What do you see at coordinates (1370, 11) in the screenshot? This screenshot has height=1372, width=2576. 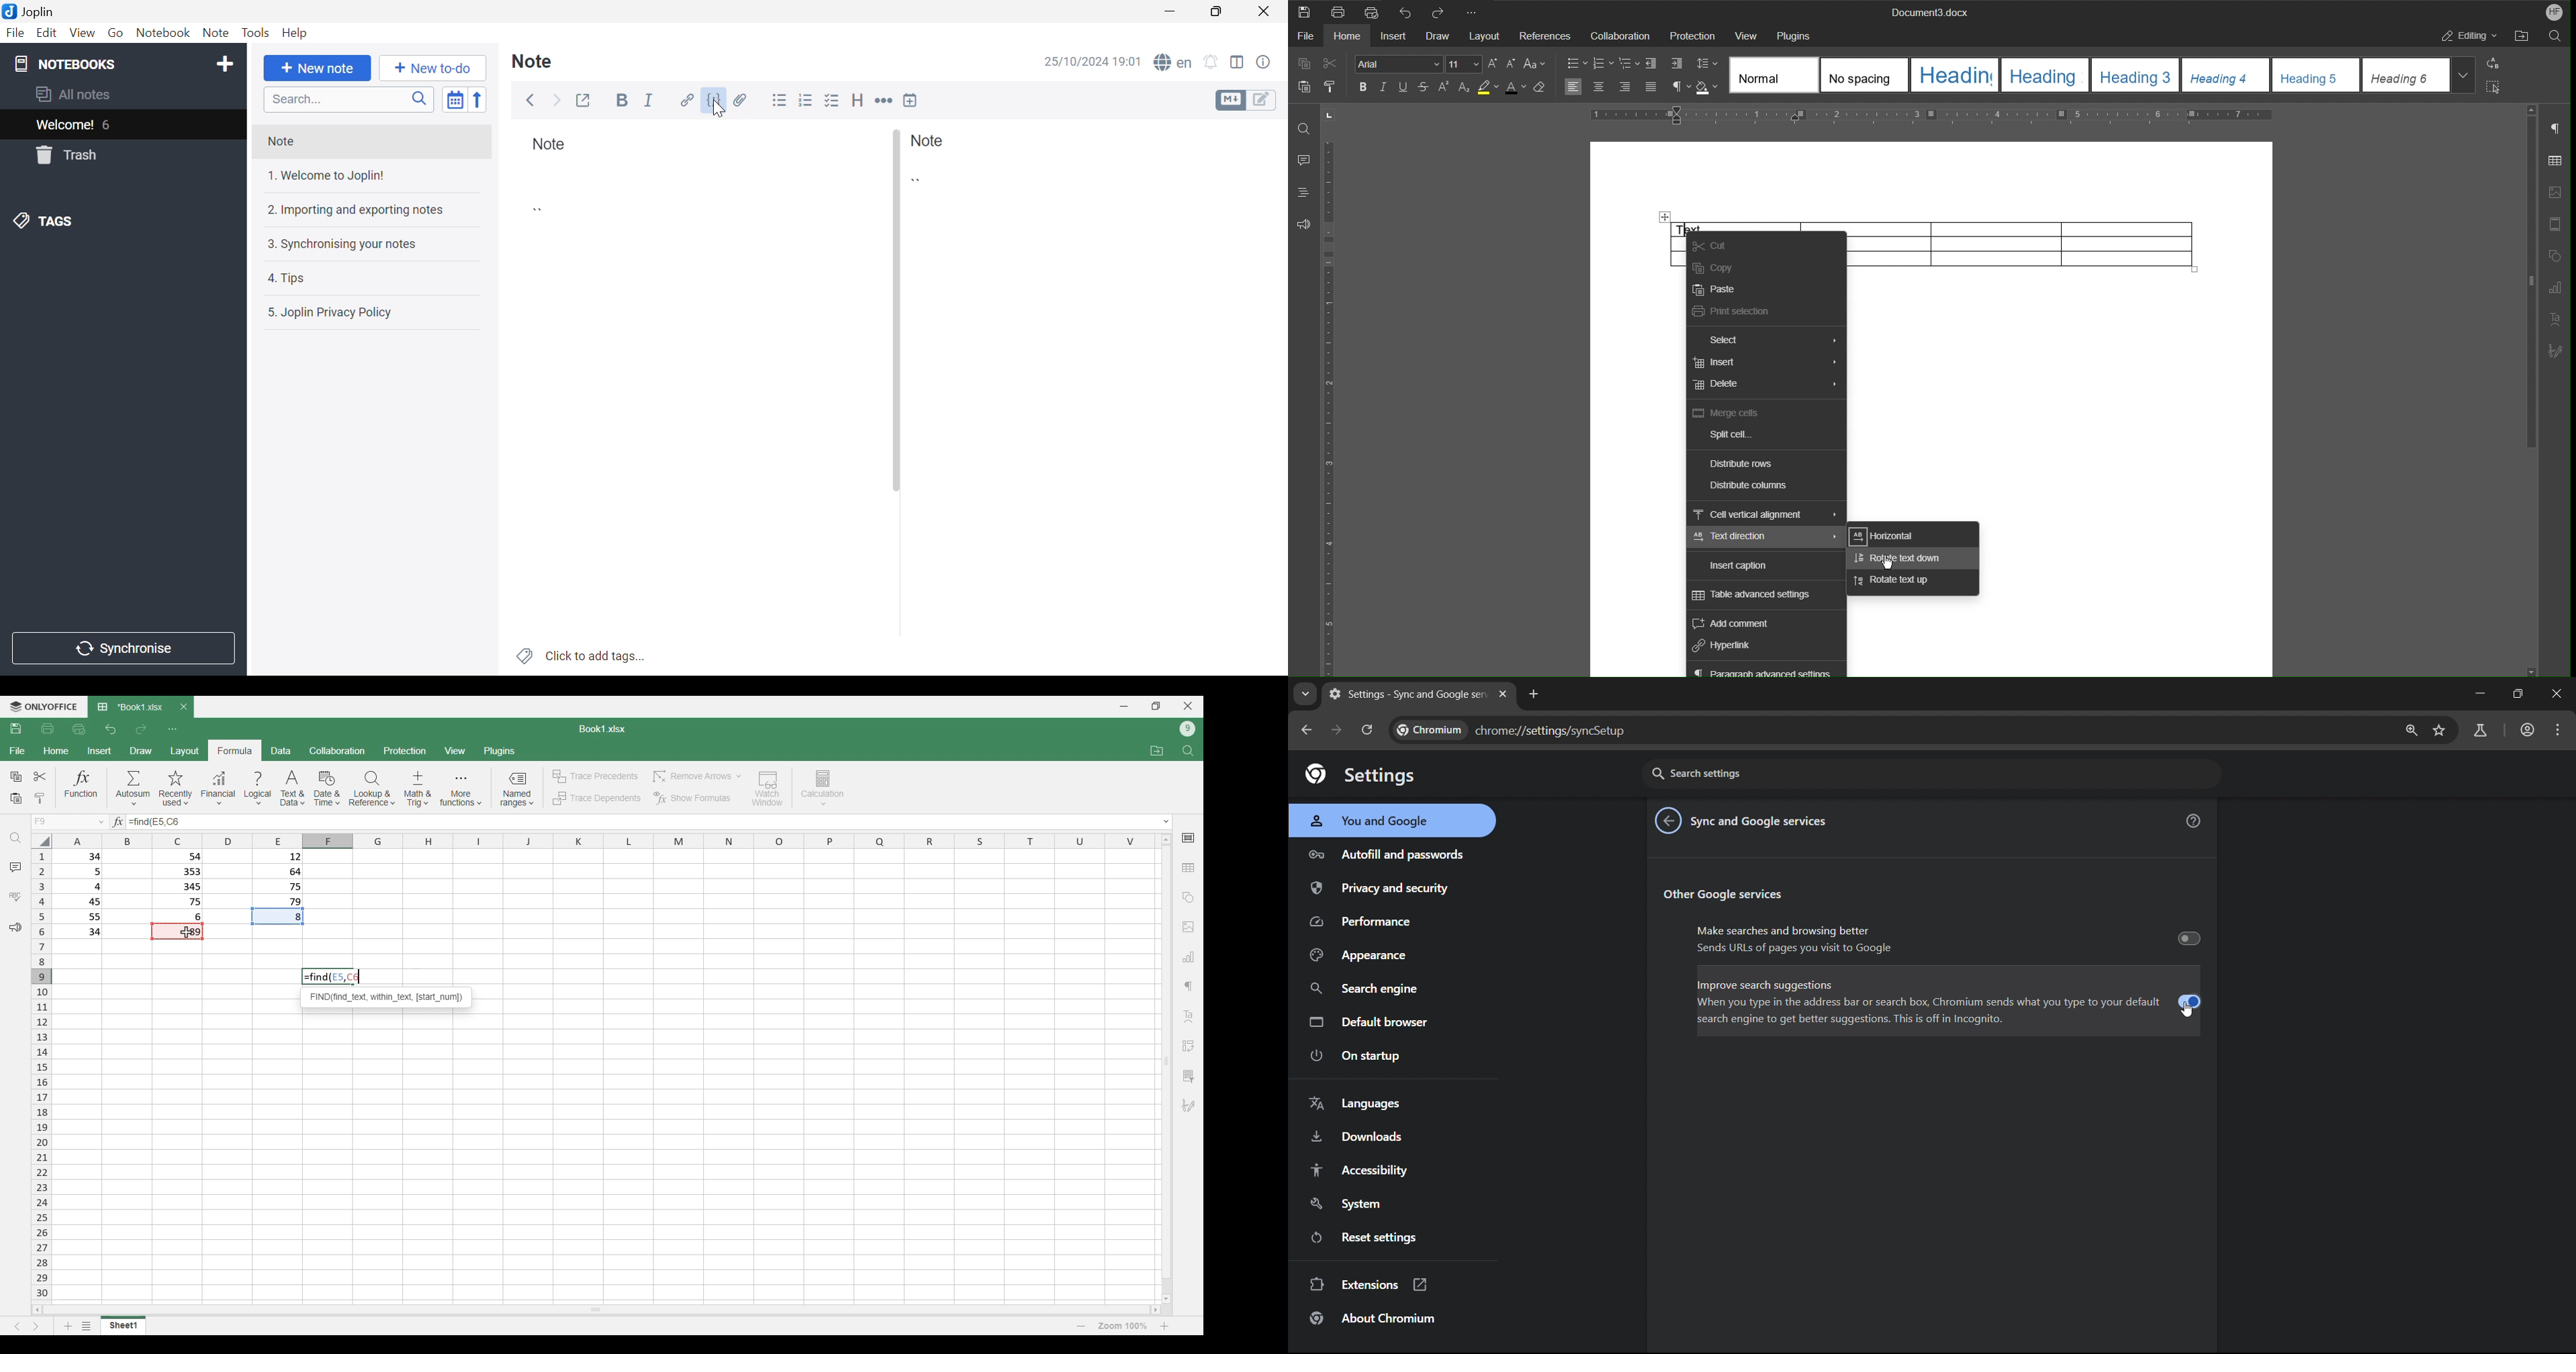 I see `Quick Print` at bounding box center [1370, 11].